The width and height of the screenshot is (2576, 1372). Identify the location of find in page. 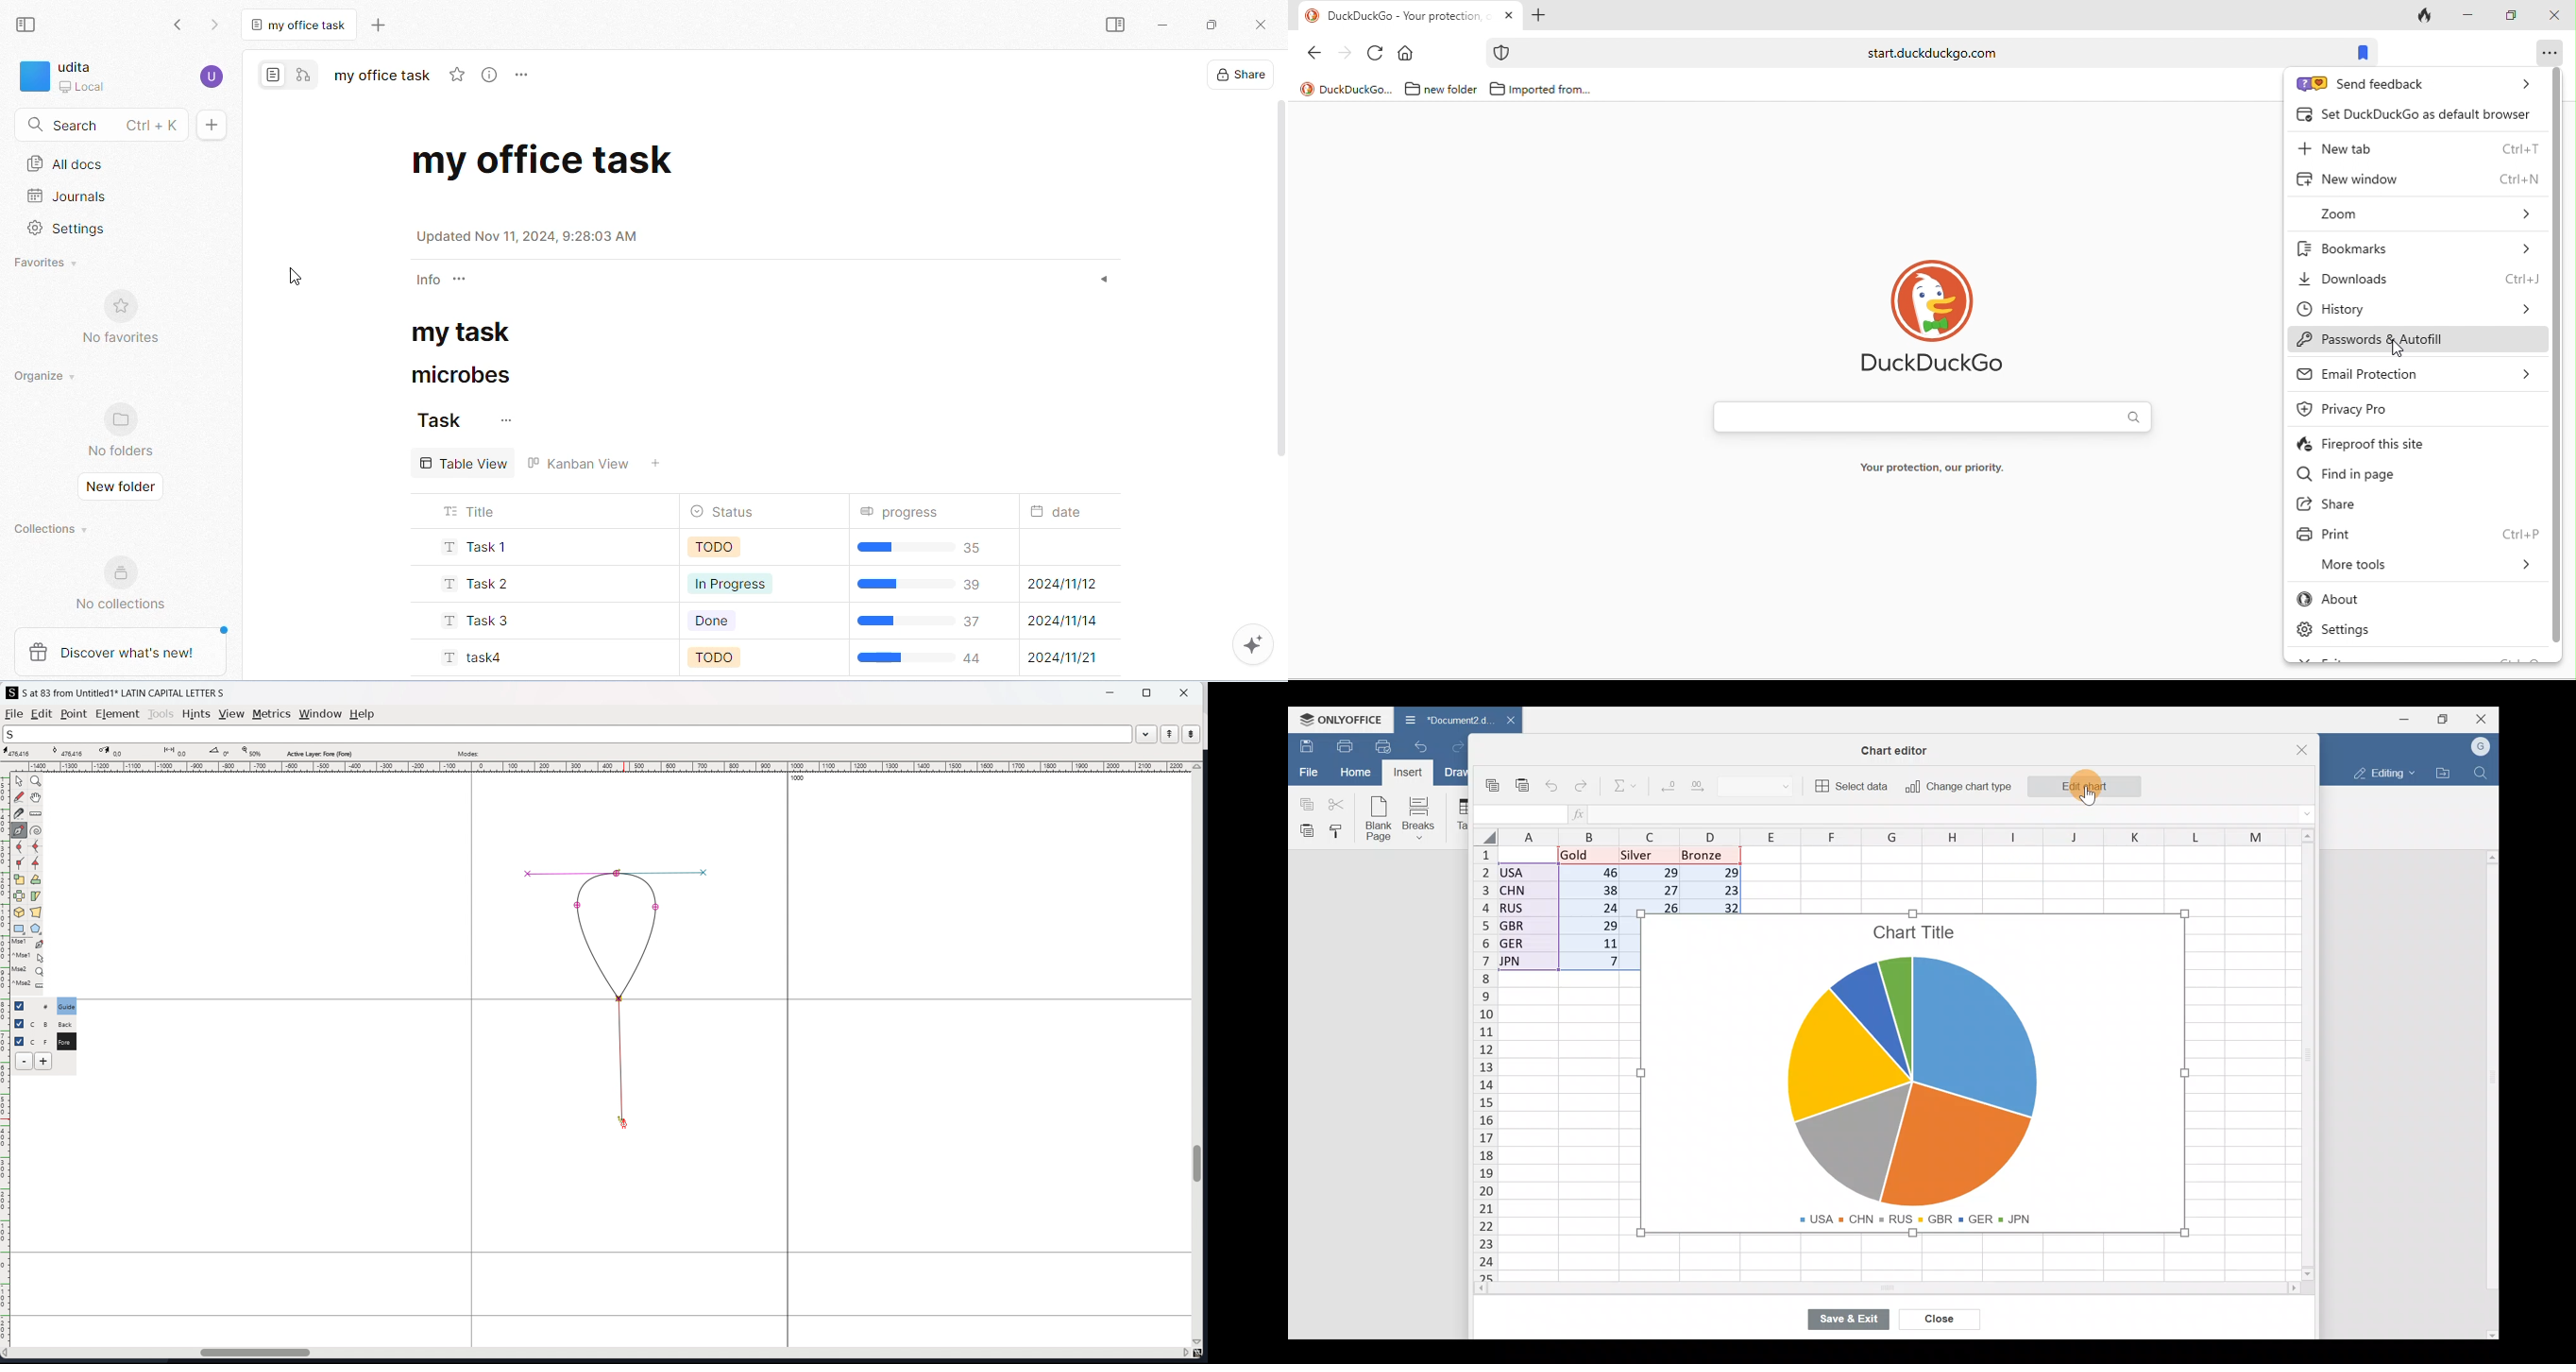
(2363, 473).